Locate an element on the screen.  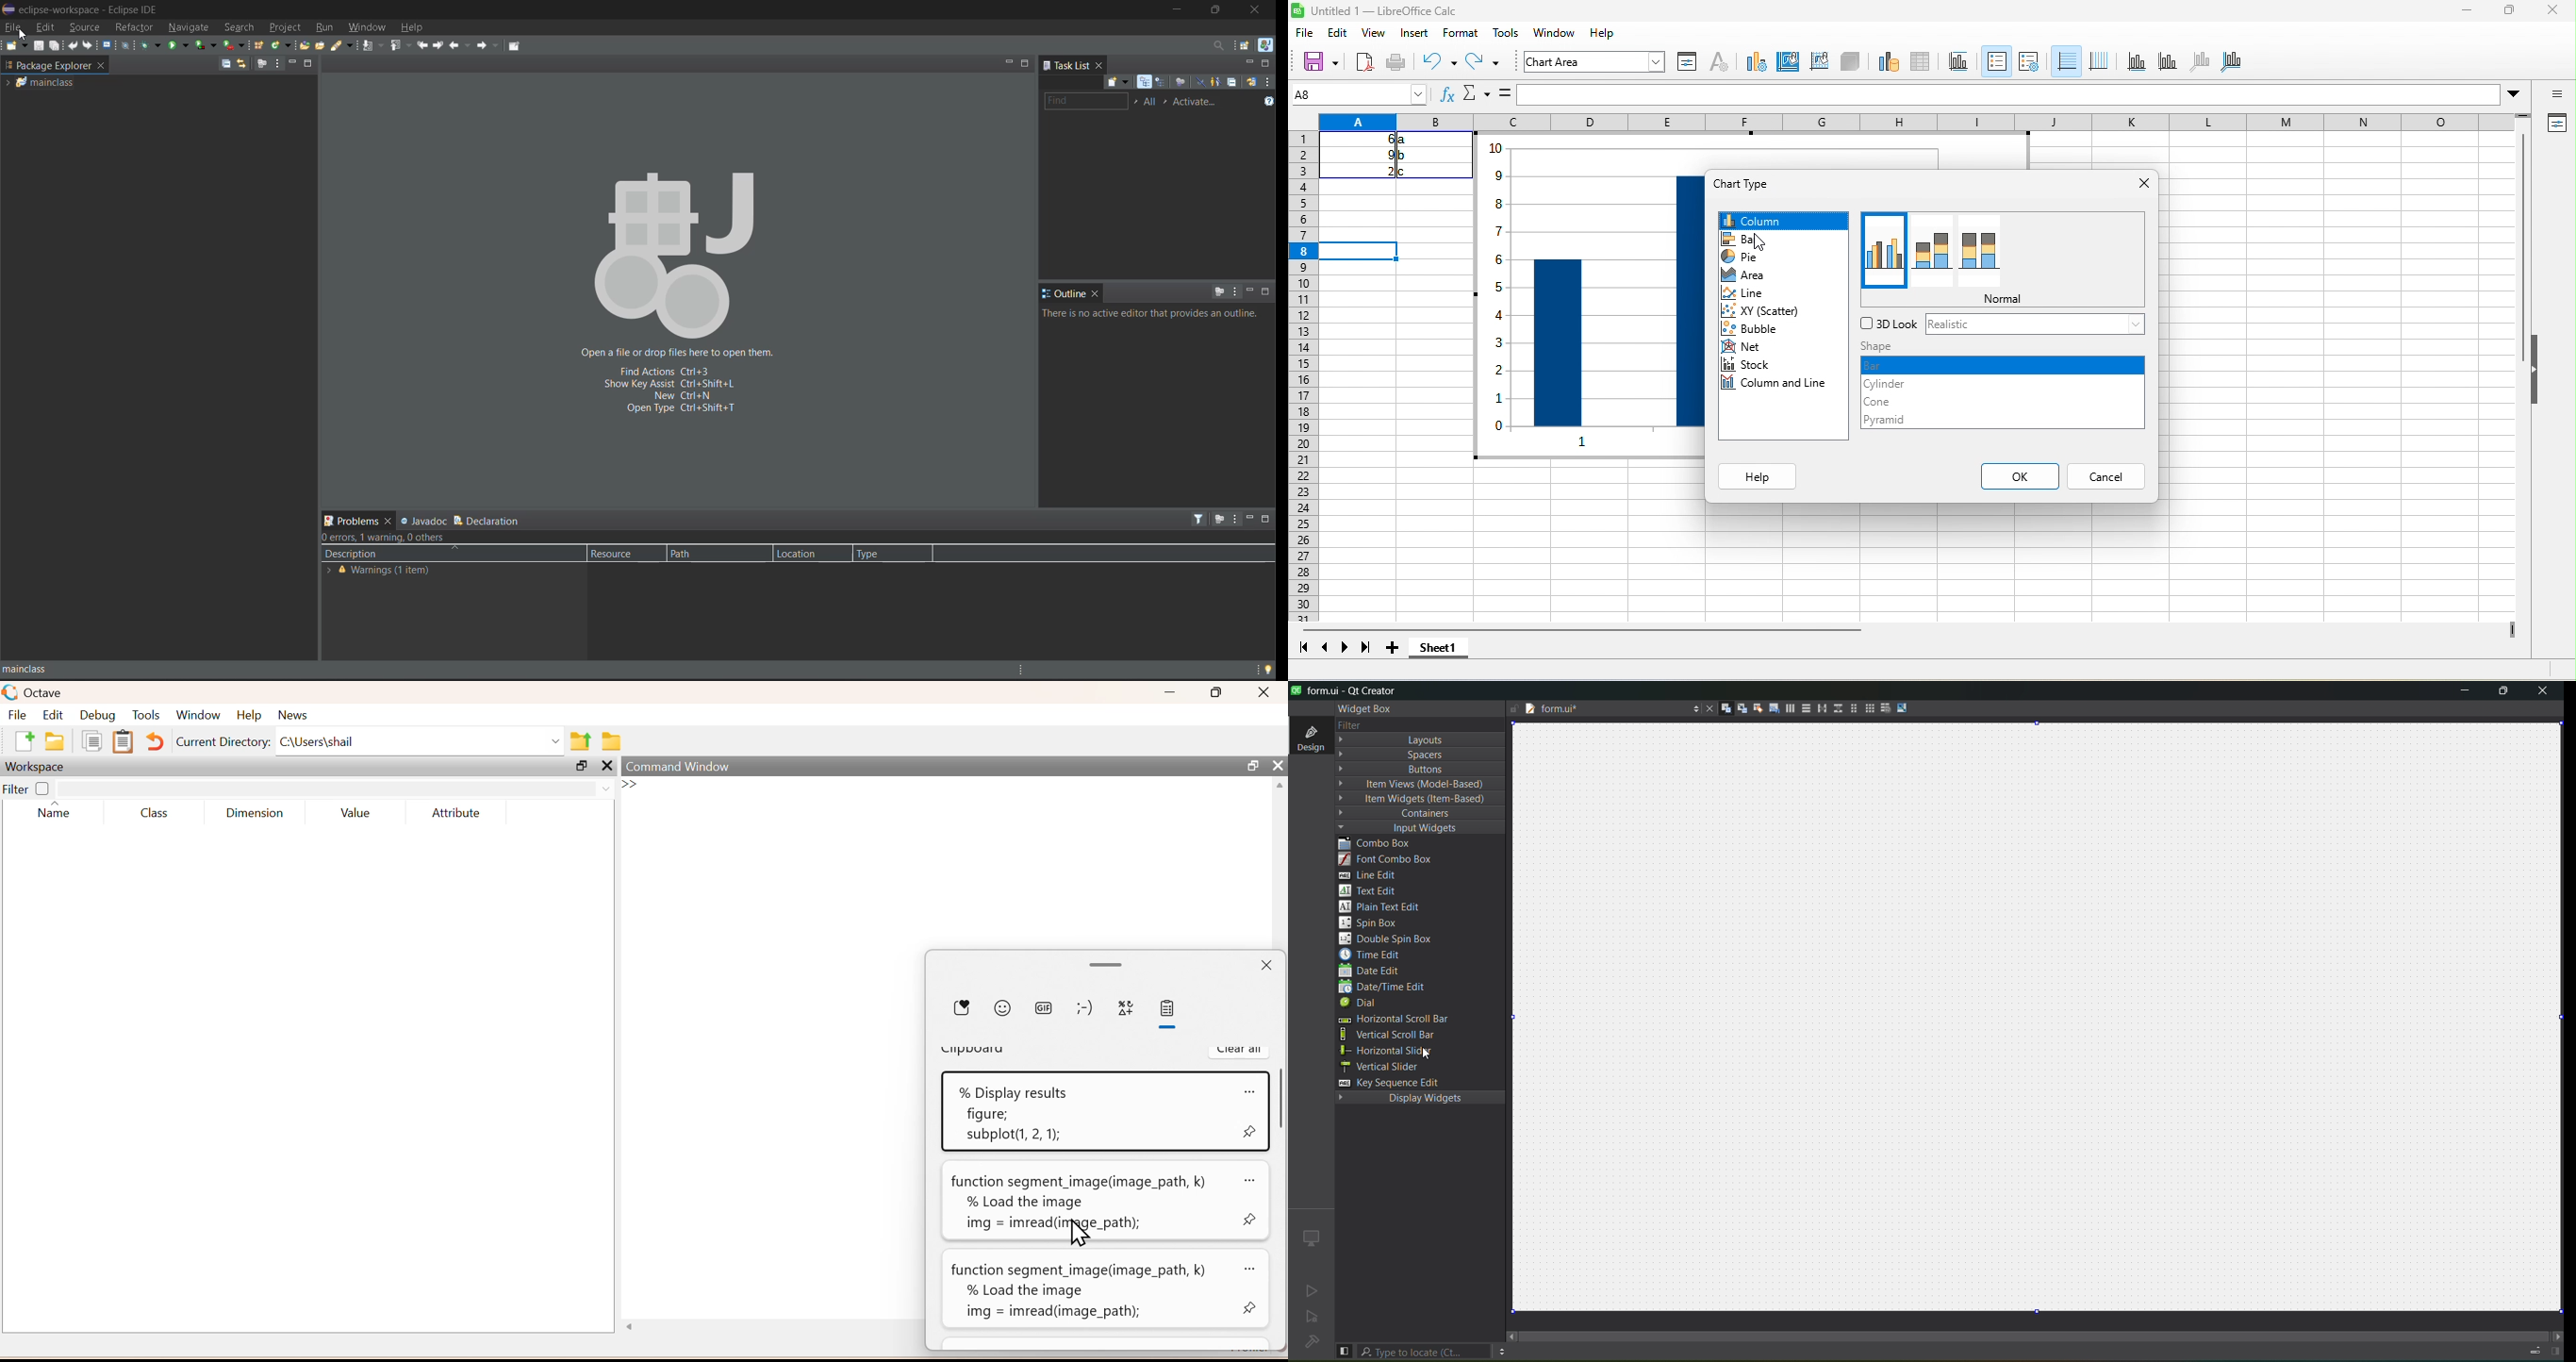
cylinder is located at coordinates (1896, 384).